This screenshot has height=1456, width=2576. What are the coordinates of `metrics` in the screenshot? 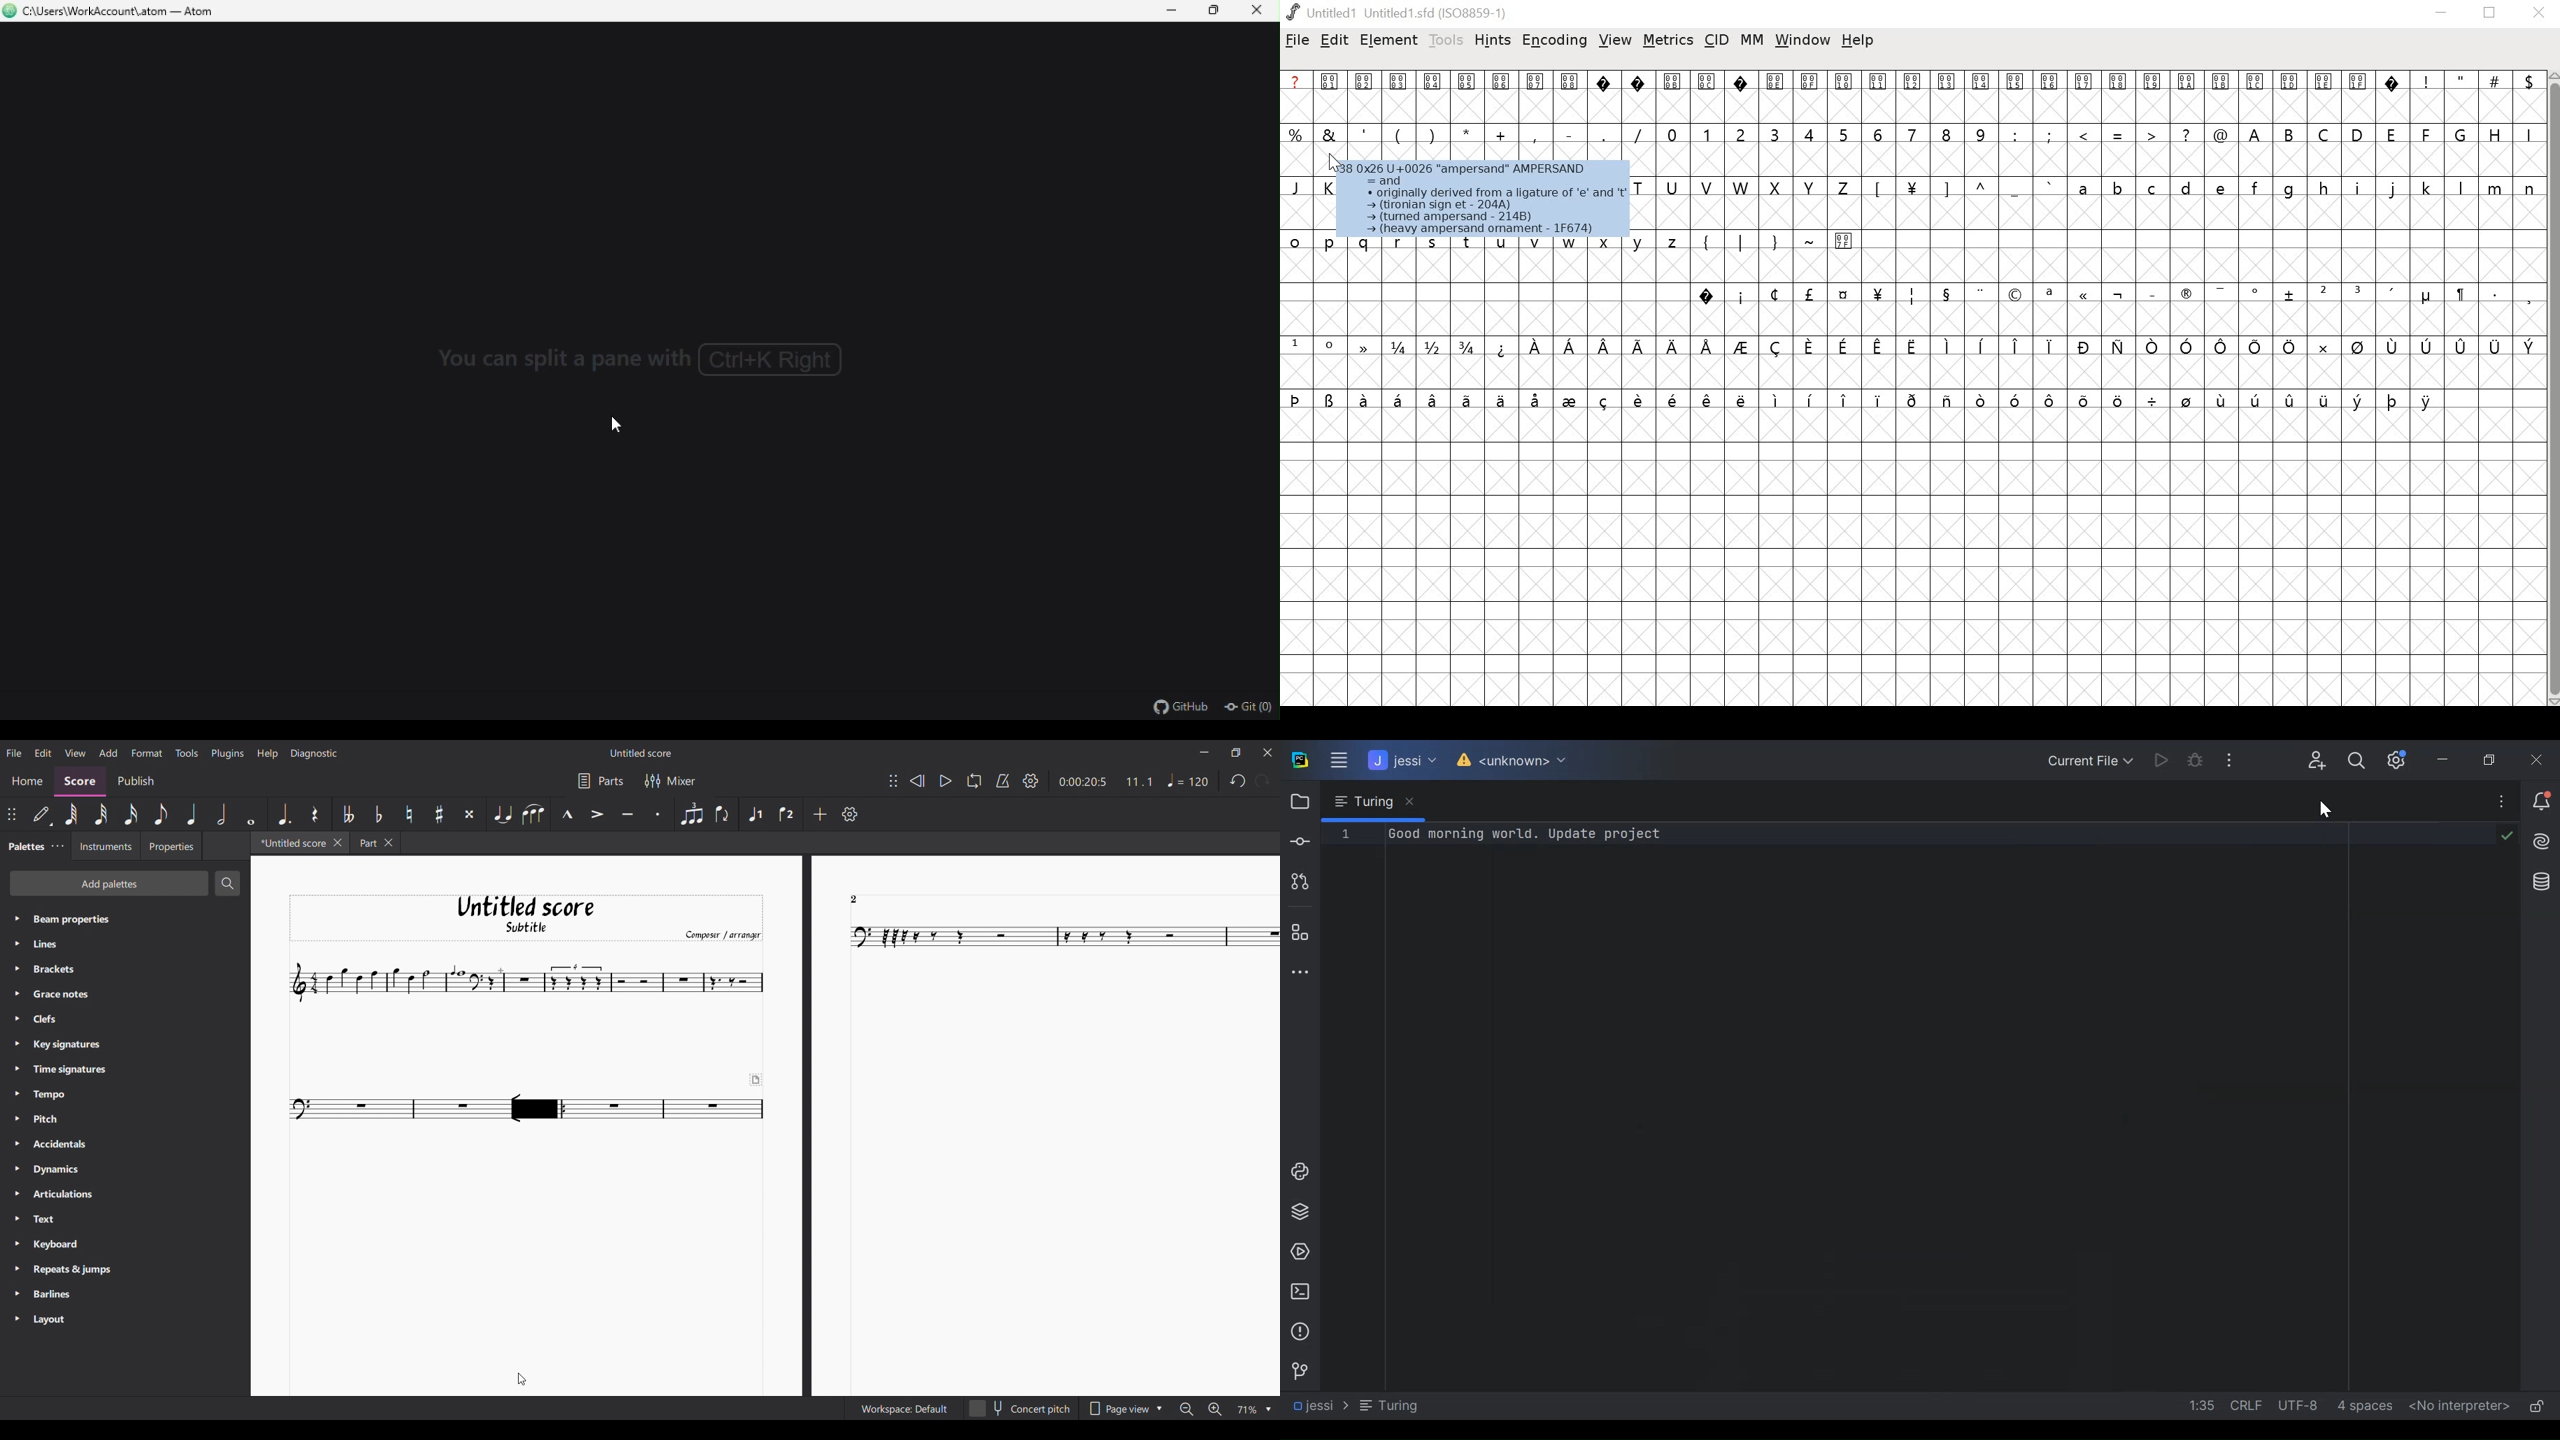 It's located at (1668, 41).